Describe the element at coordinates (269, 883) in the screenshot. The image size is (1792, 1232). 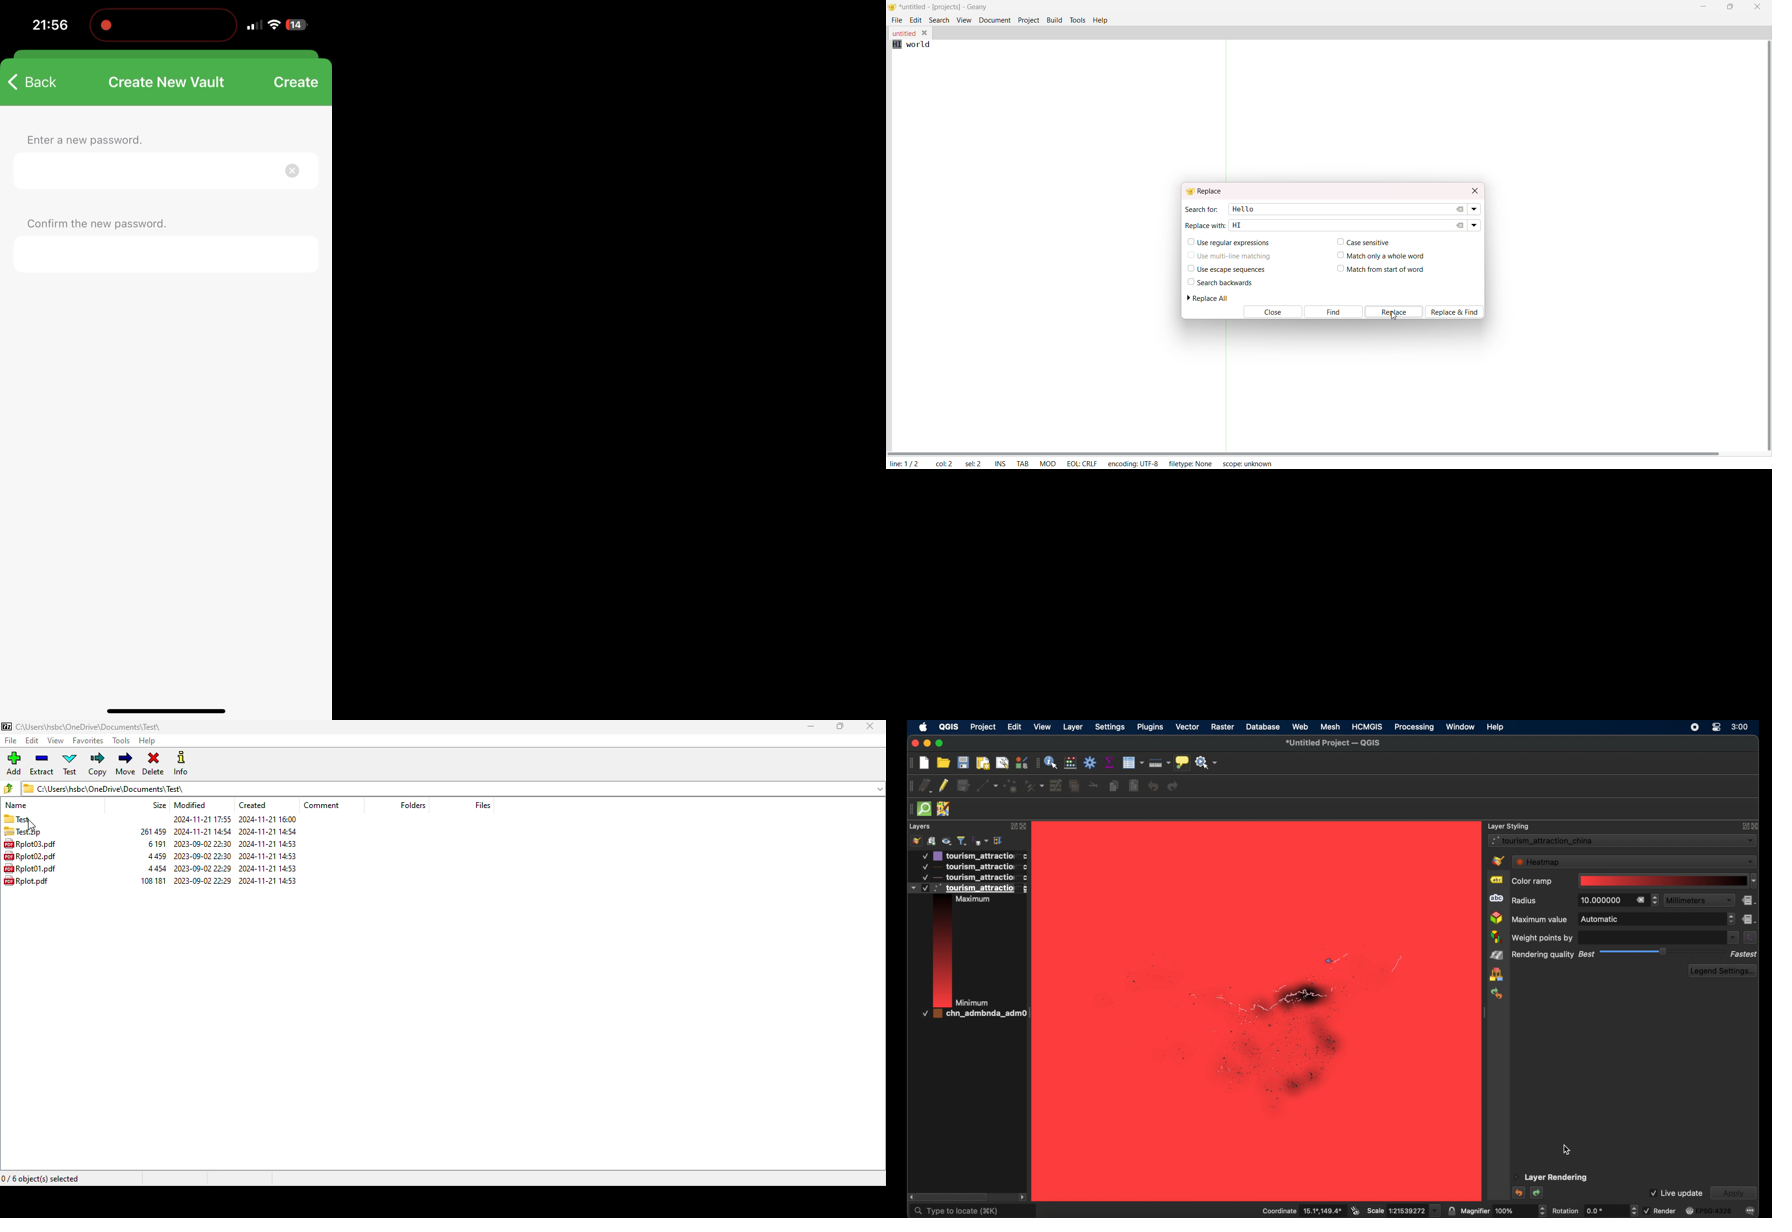
I see `2024-11-21 14:33` at that location.